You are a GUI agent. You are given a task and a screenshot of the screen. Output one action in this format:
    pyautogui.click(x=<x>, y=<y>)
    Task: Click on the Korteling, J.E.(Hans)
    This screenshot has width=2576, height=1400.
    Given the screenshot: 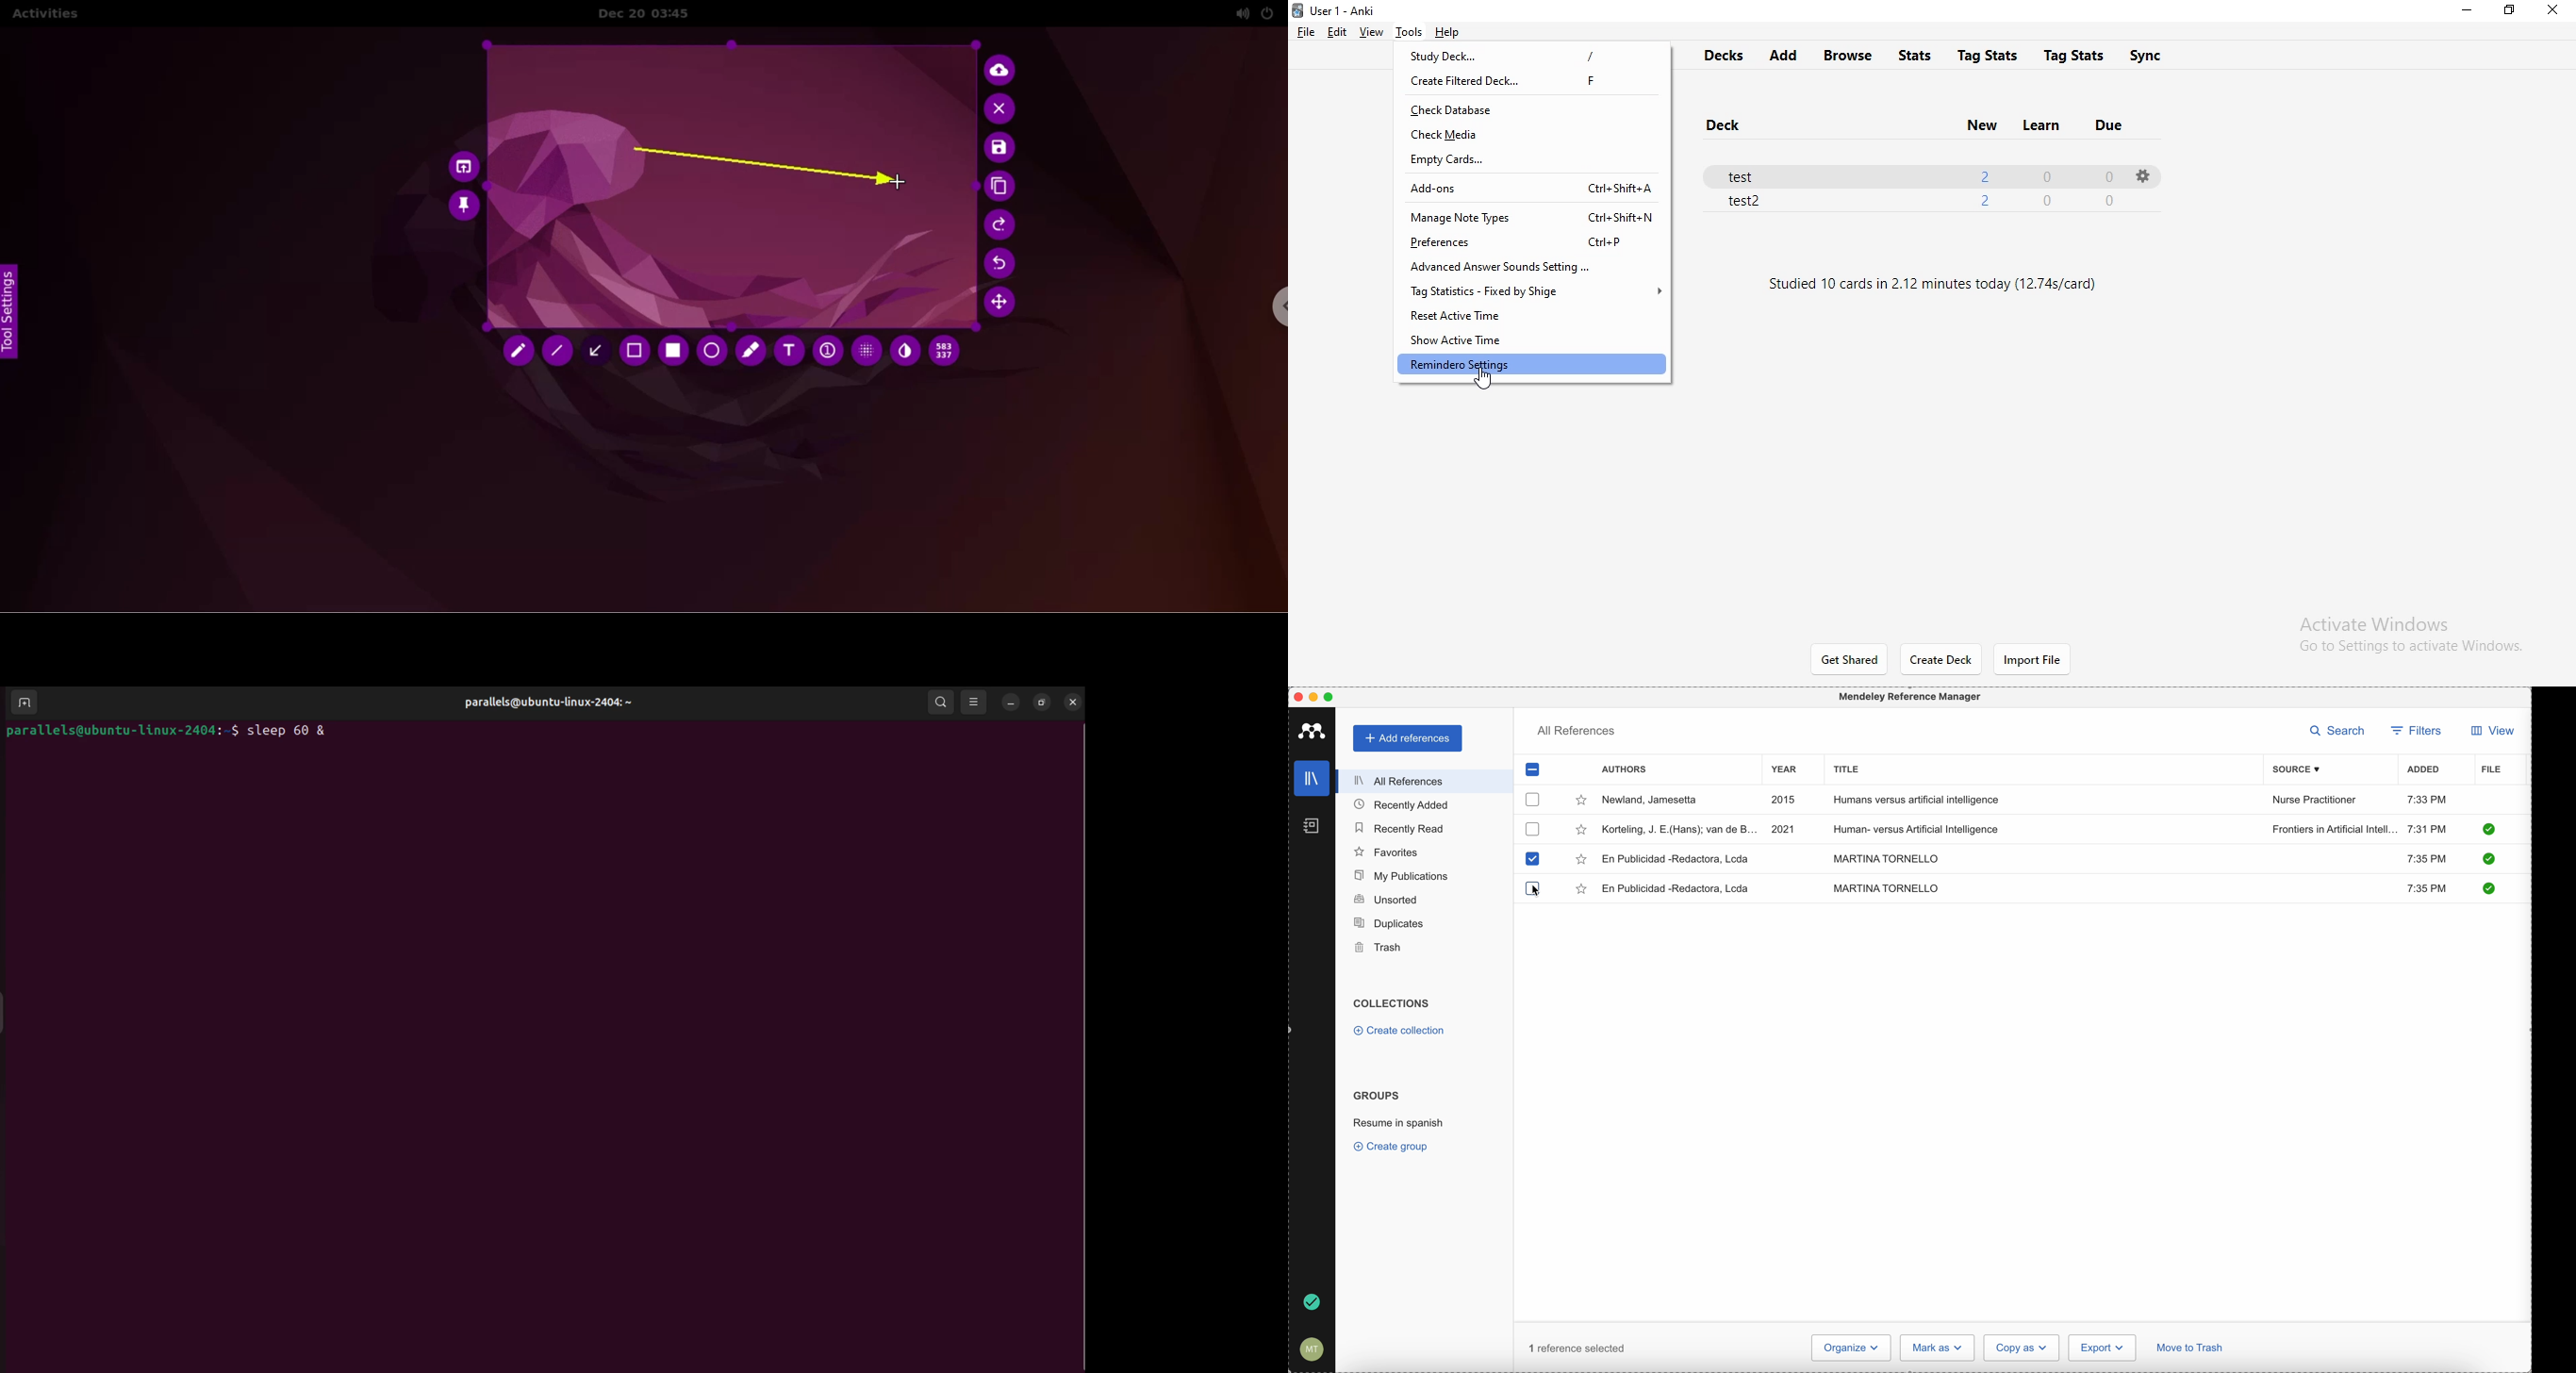 What is the action you would take?
    pyautogui.click(x=1680, y=829)
    